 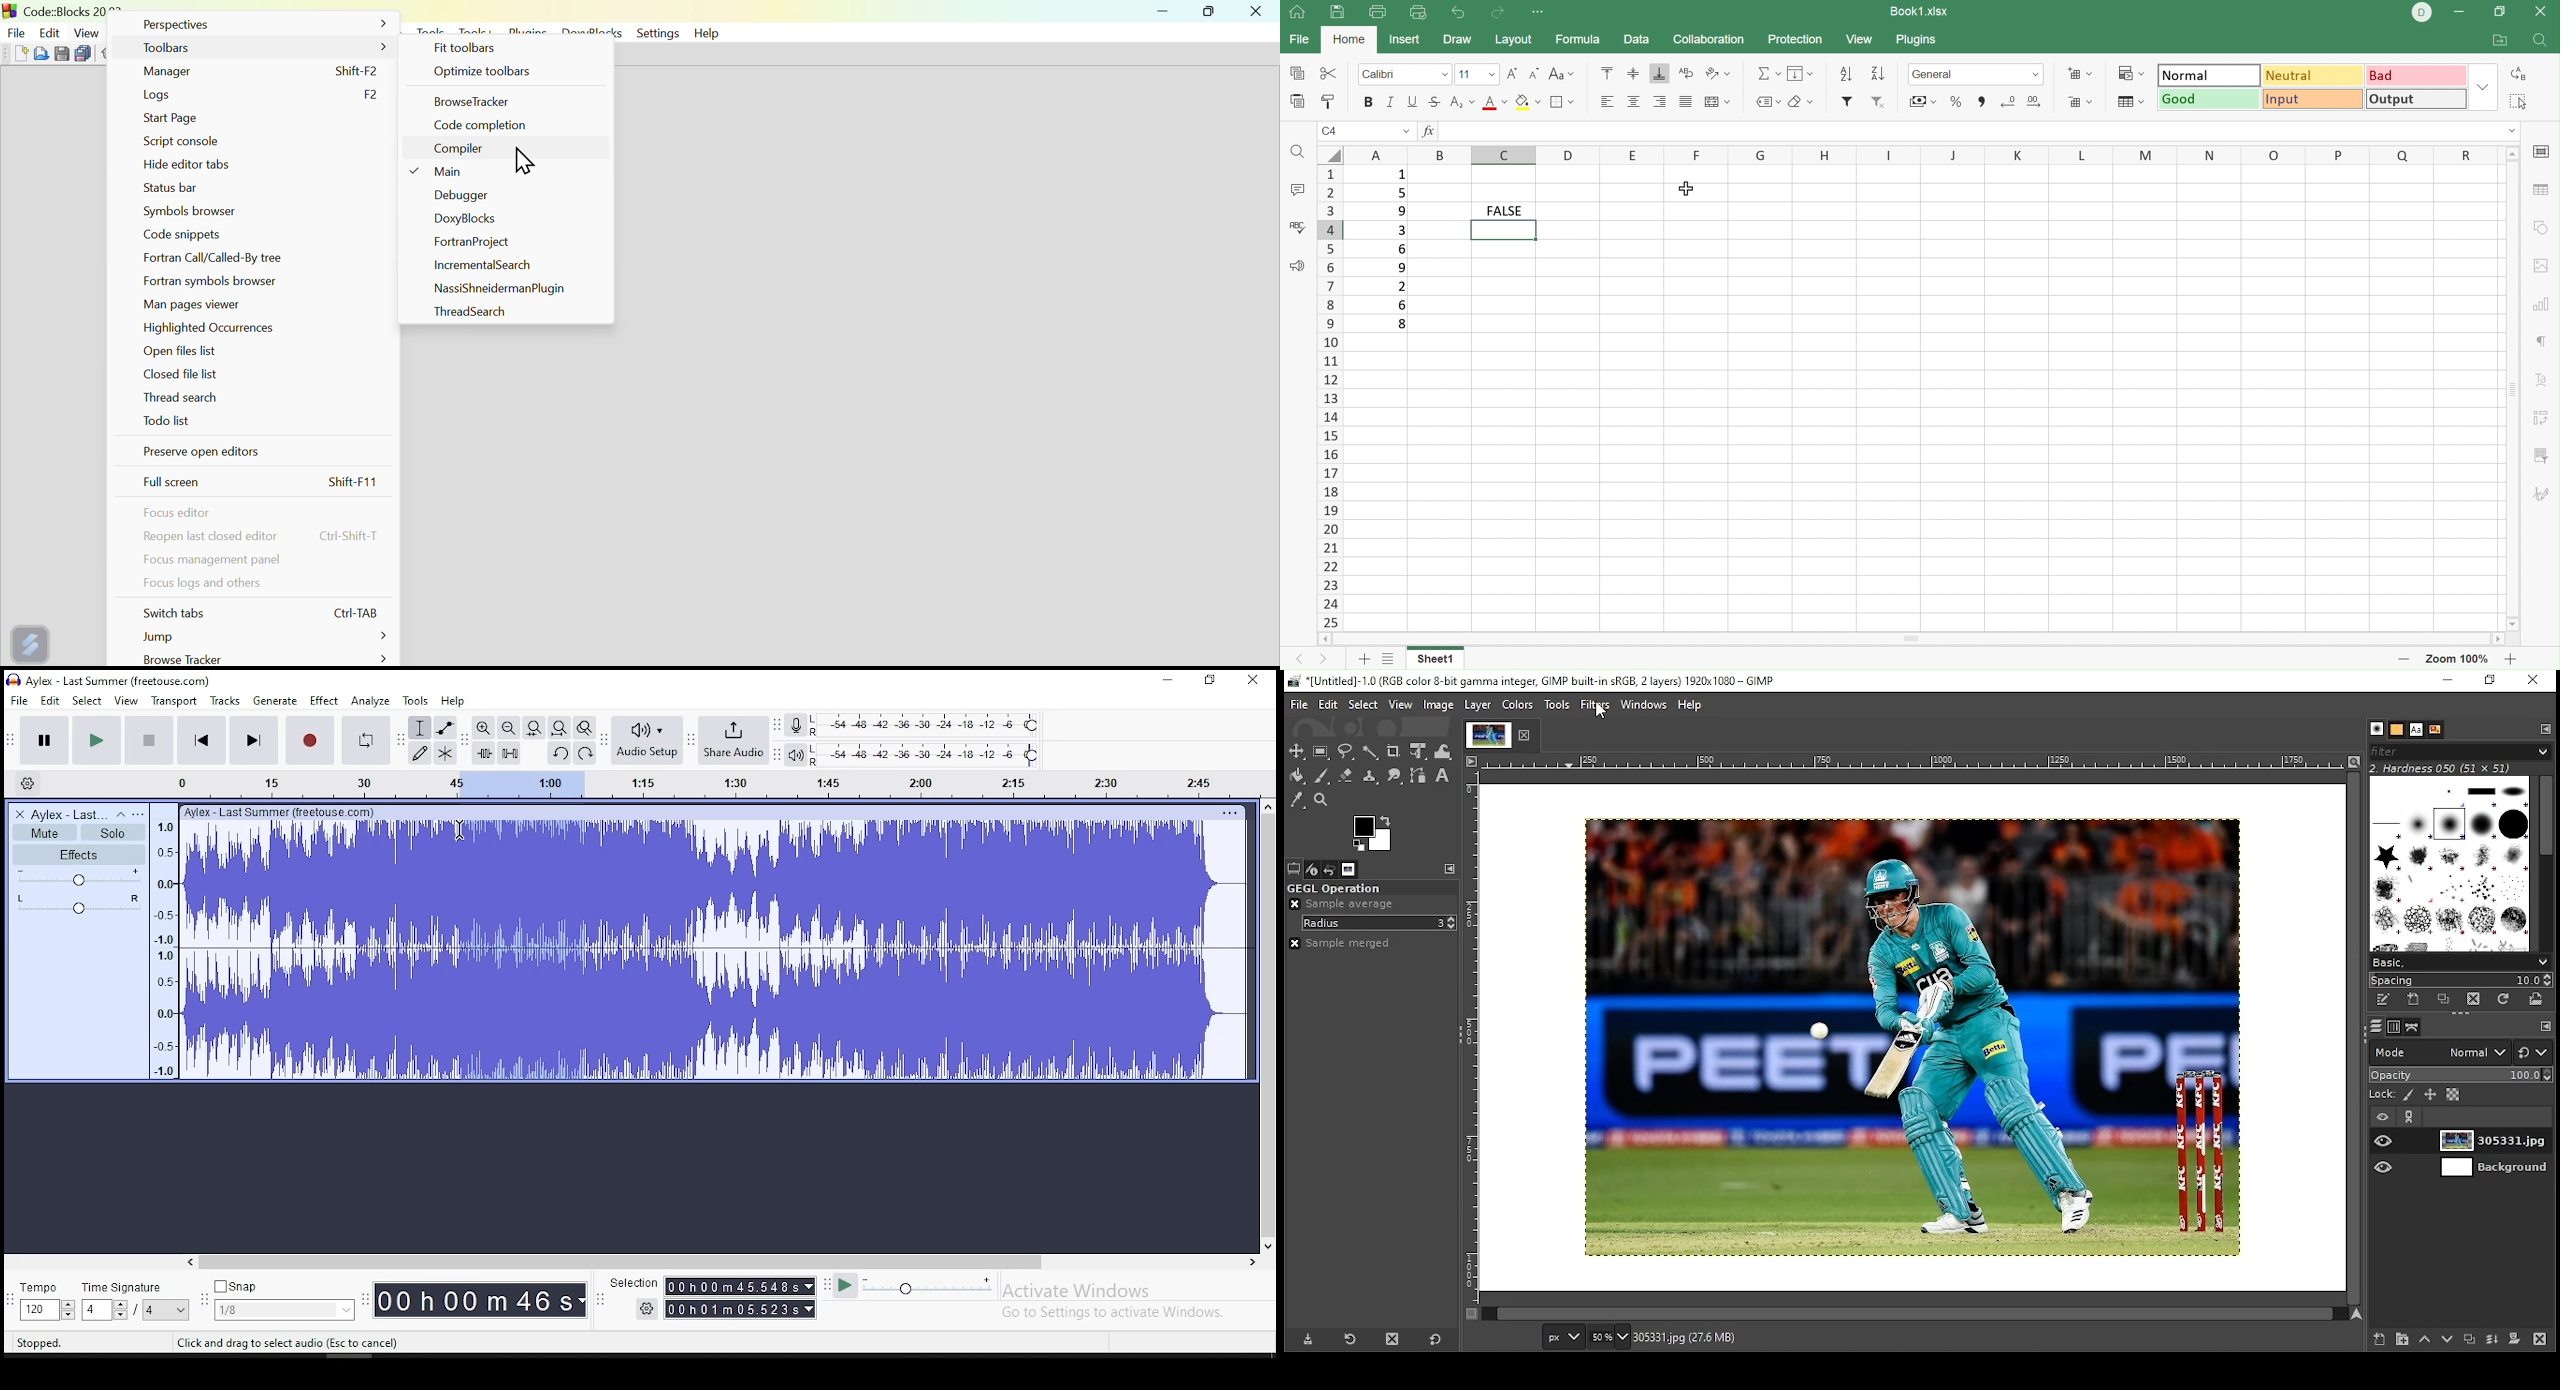 What do you see at coordinates (372, 701) in the screenshot?
I see `analyze` at bounding box center [372, 701].